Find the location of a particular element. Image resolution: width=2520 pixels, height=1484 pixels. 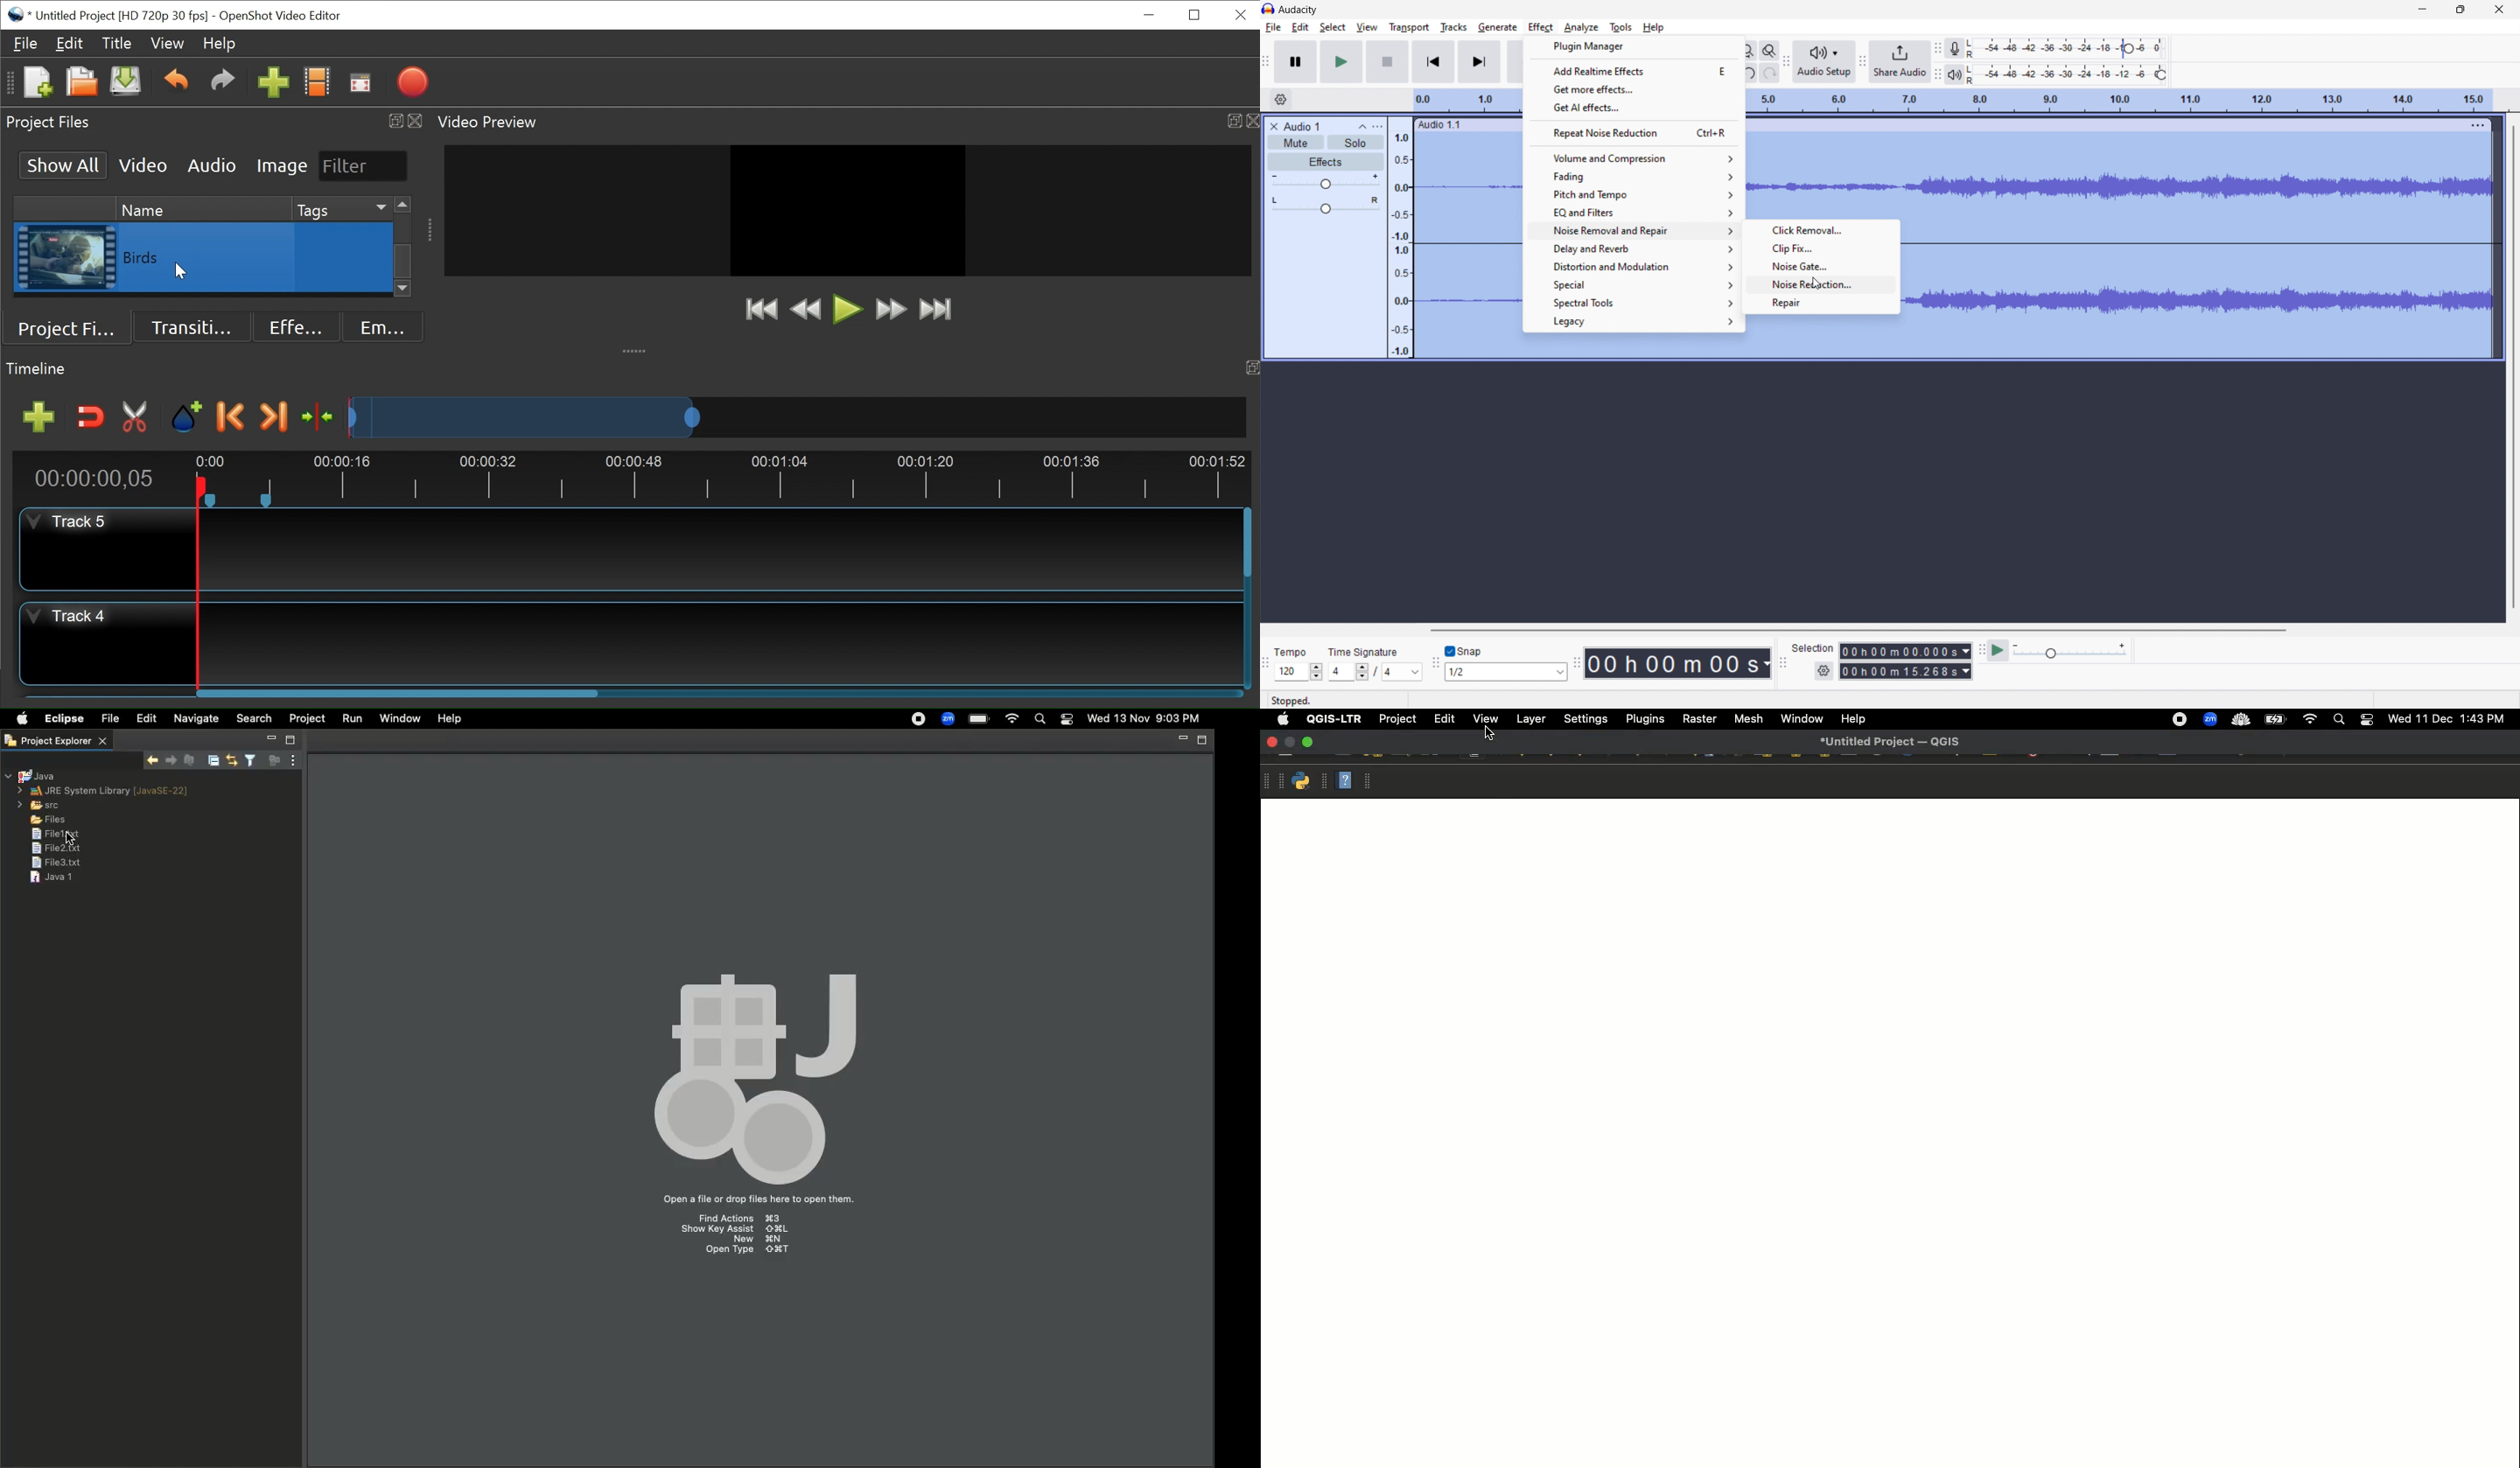

playback meter toolbar is located at coordinates (1937, 74).